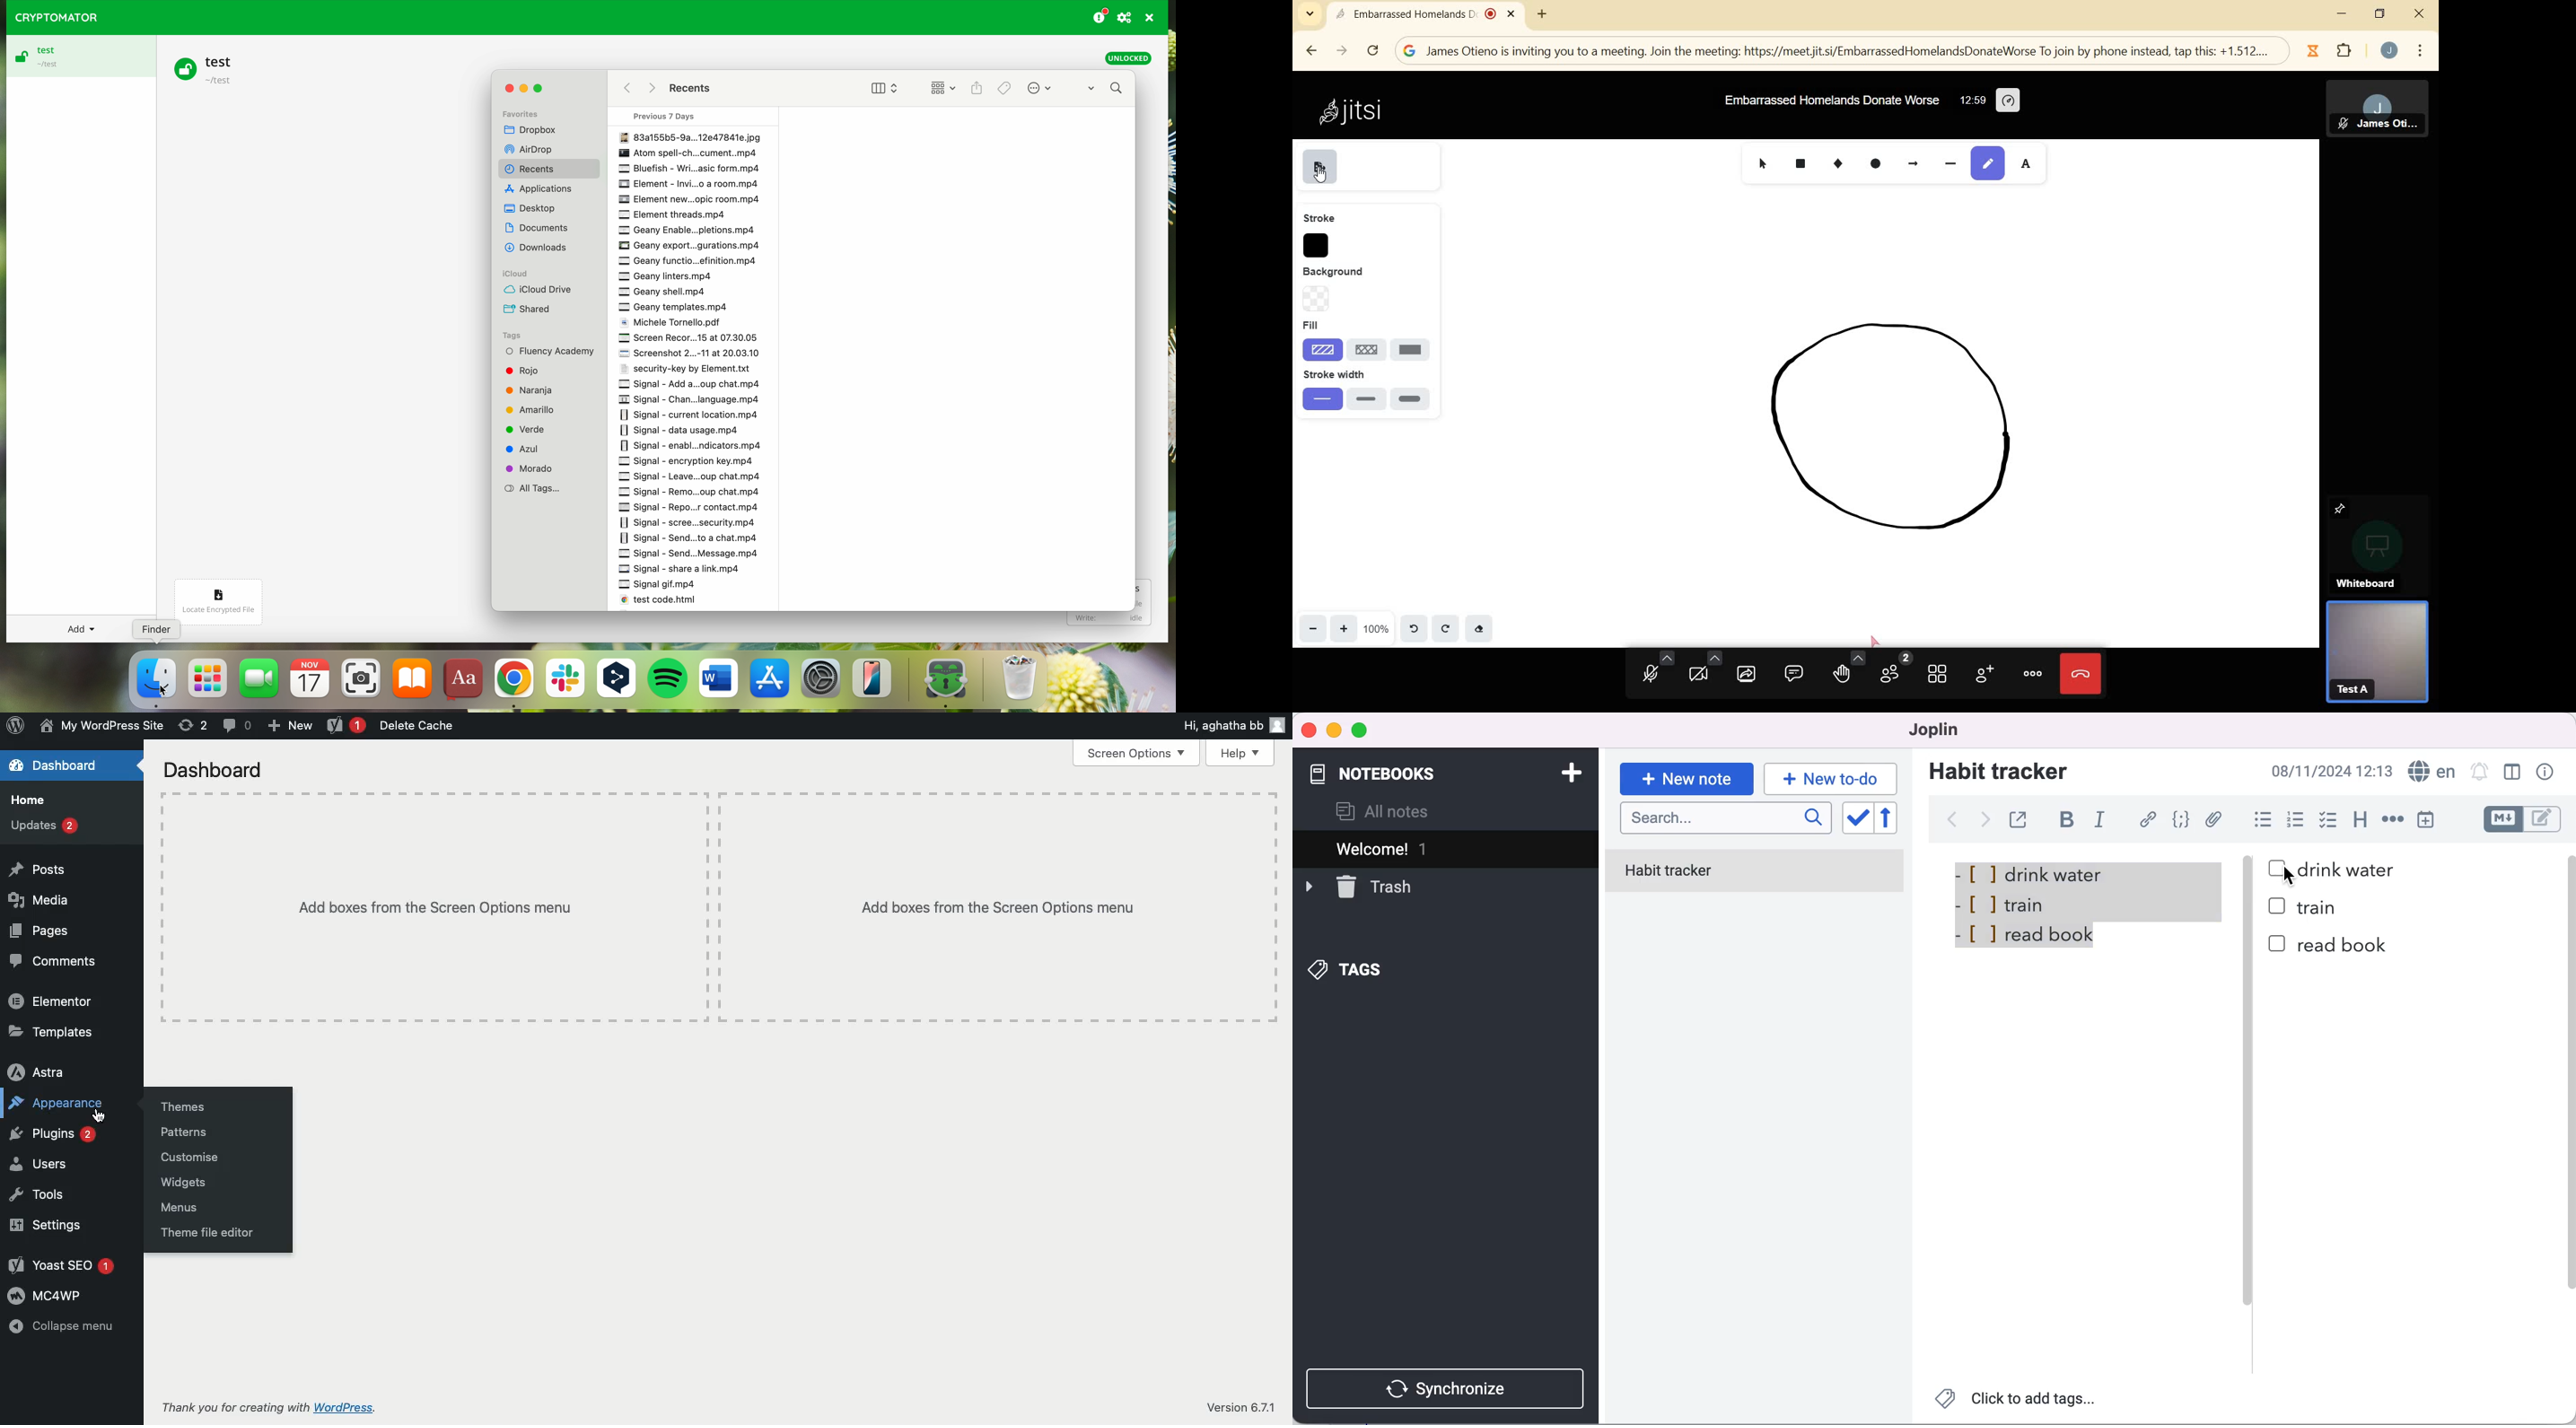 This screenshot has width=2576, height=1428. What do you see at coordinates (2425, 819) in the screenshot?
I see `insert time` at bounding box center [2425, 819].